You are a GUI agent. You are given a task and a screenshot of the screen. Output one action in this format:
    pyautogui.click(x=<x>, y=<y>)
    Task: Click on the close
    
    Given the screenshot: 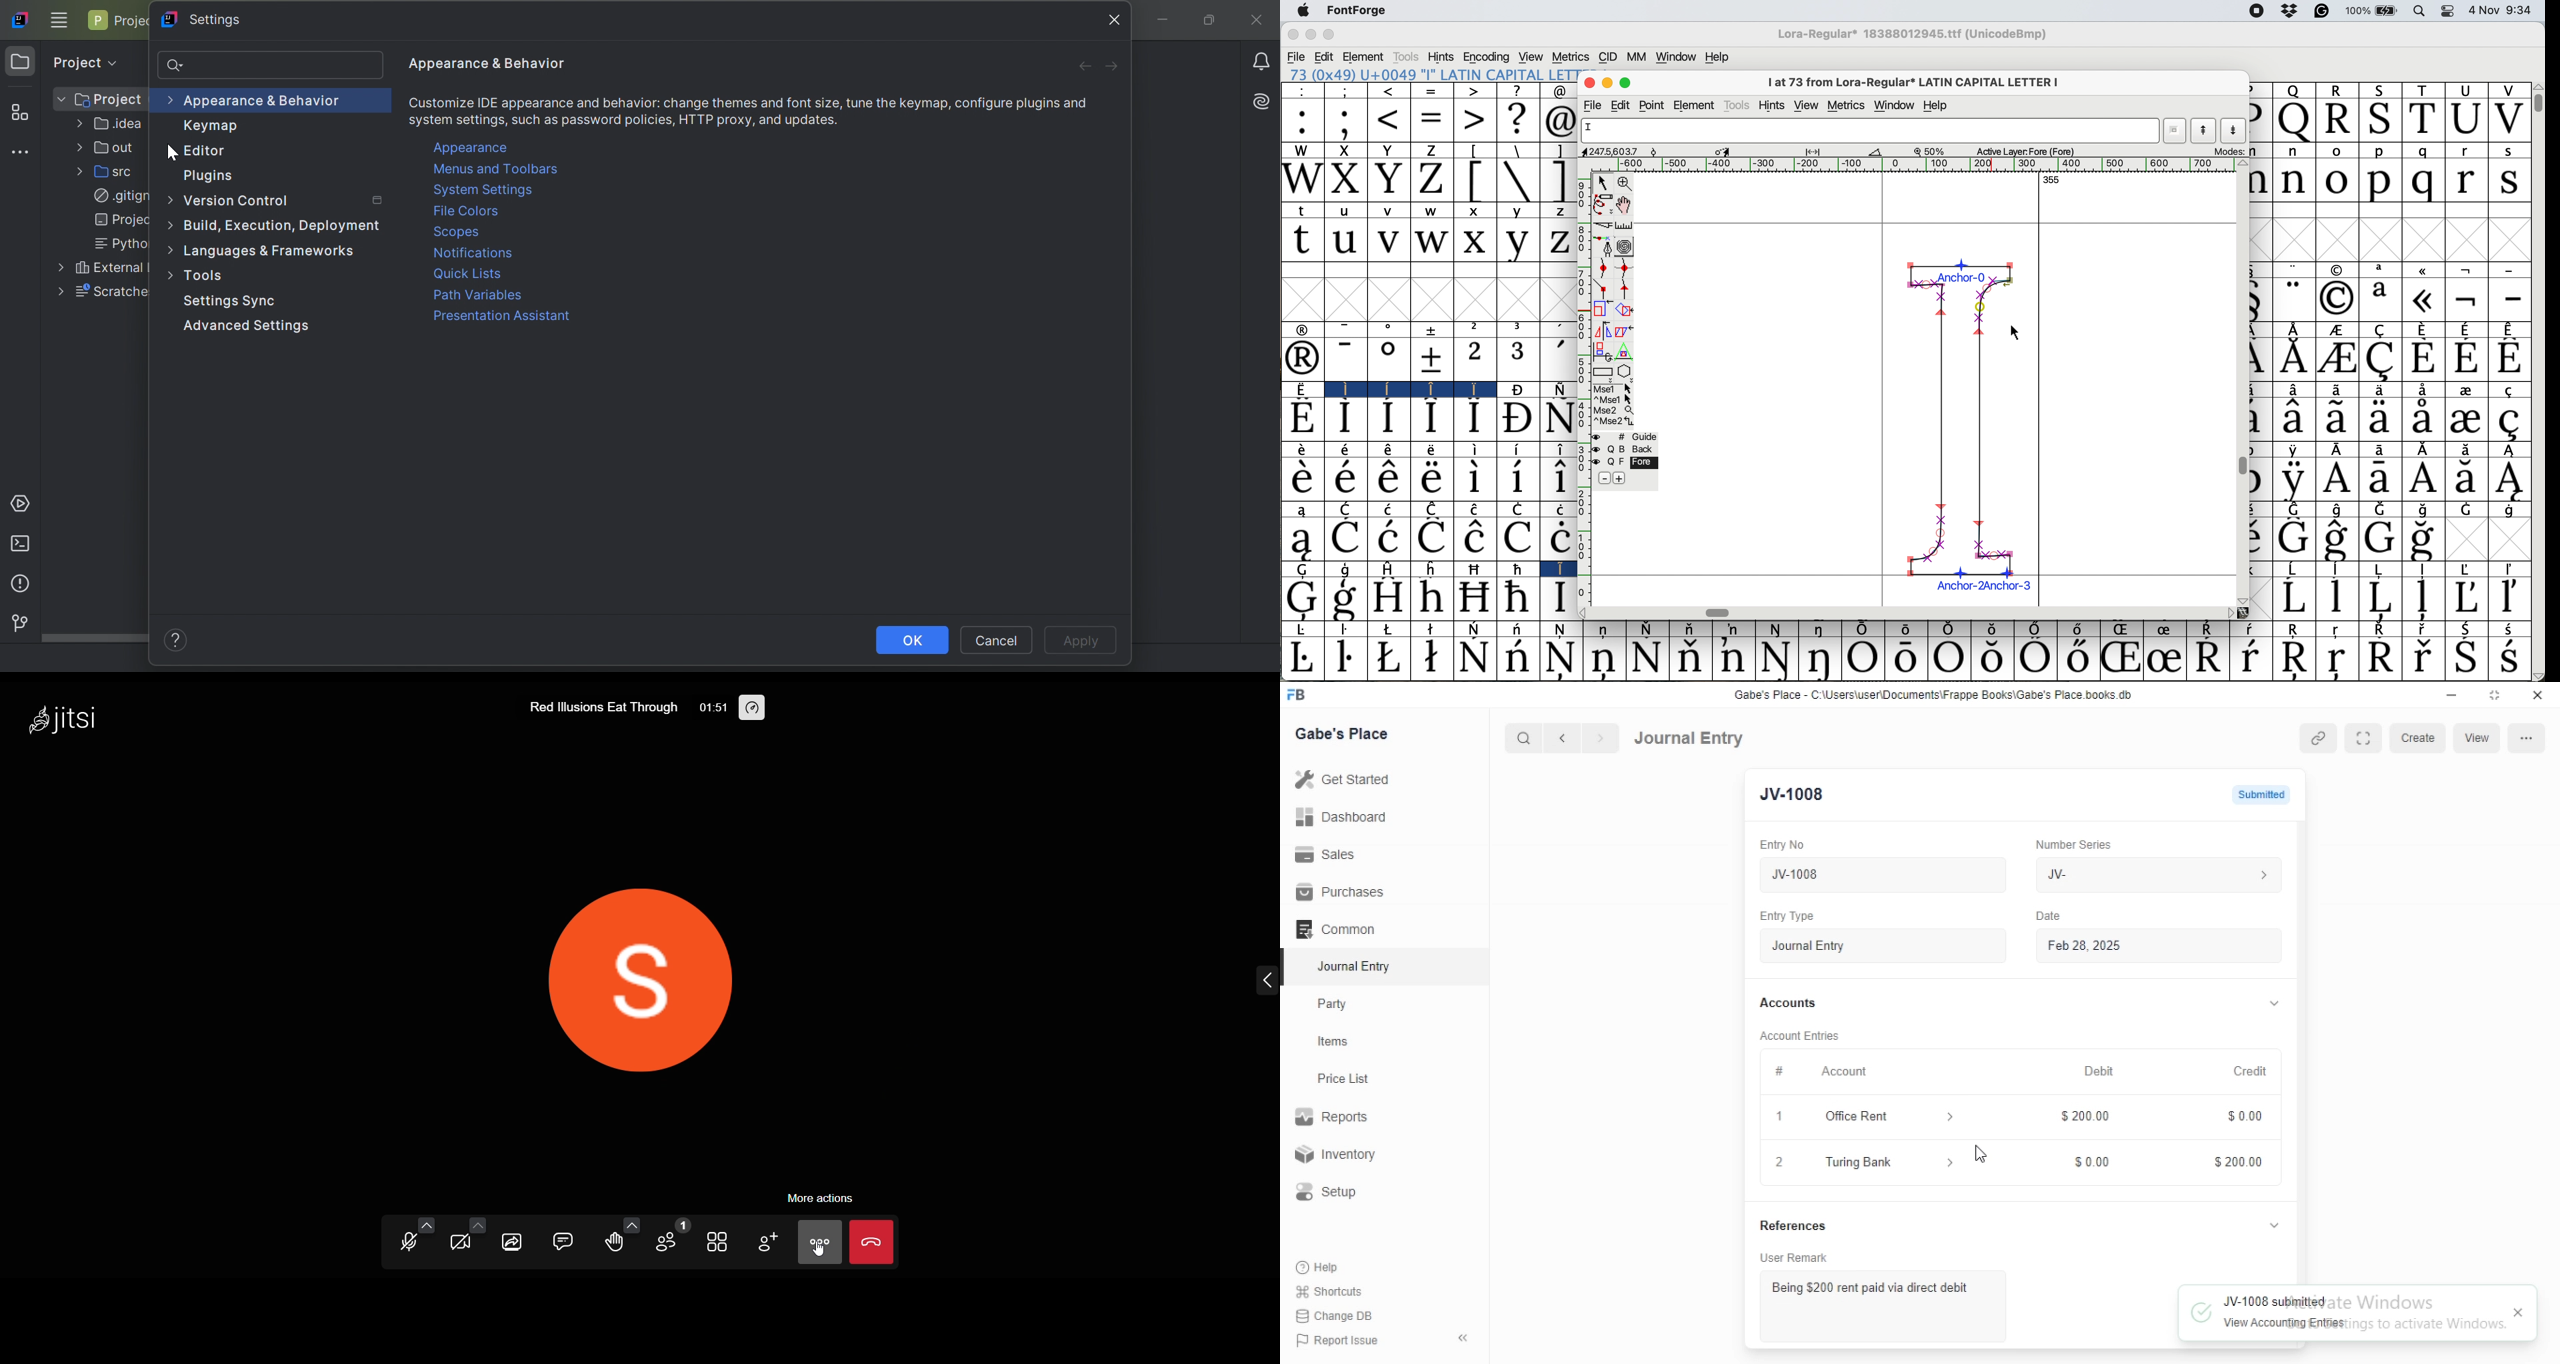 What is the action you would take?
    pyautogui.click(x=1590, y=83)
    